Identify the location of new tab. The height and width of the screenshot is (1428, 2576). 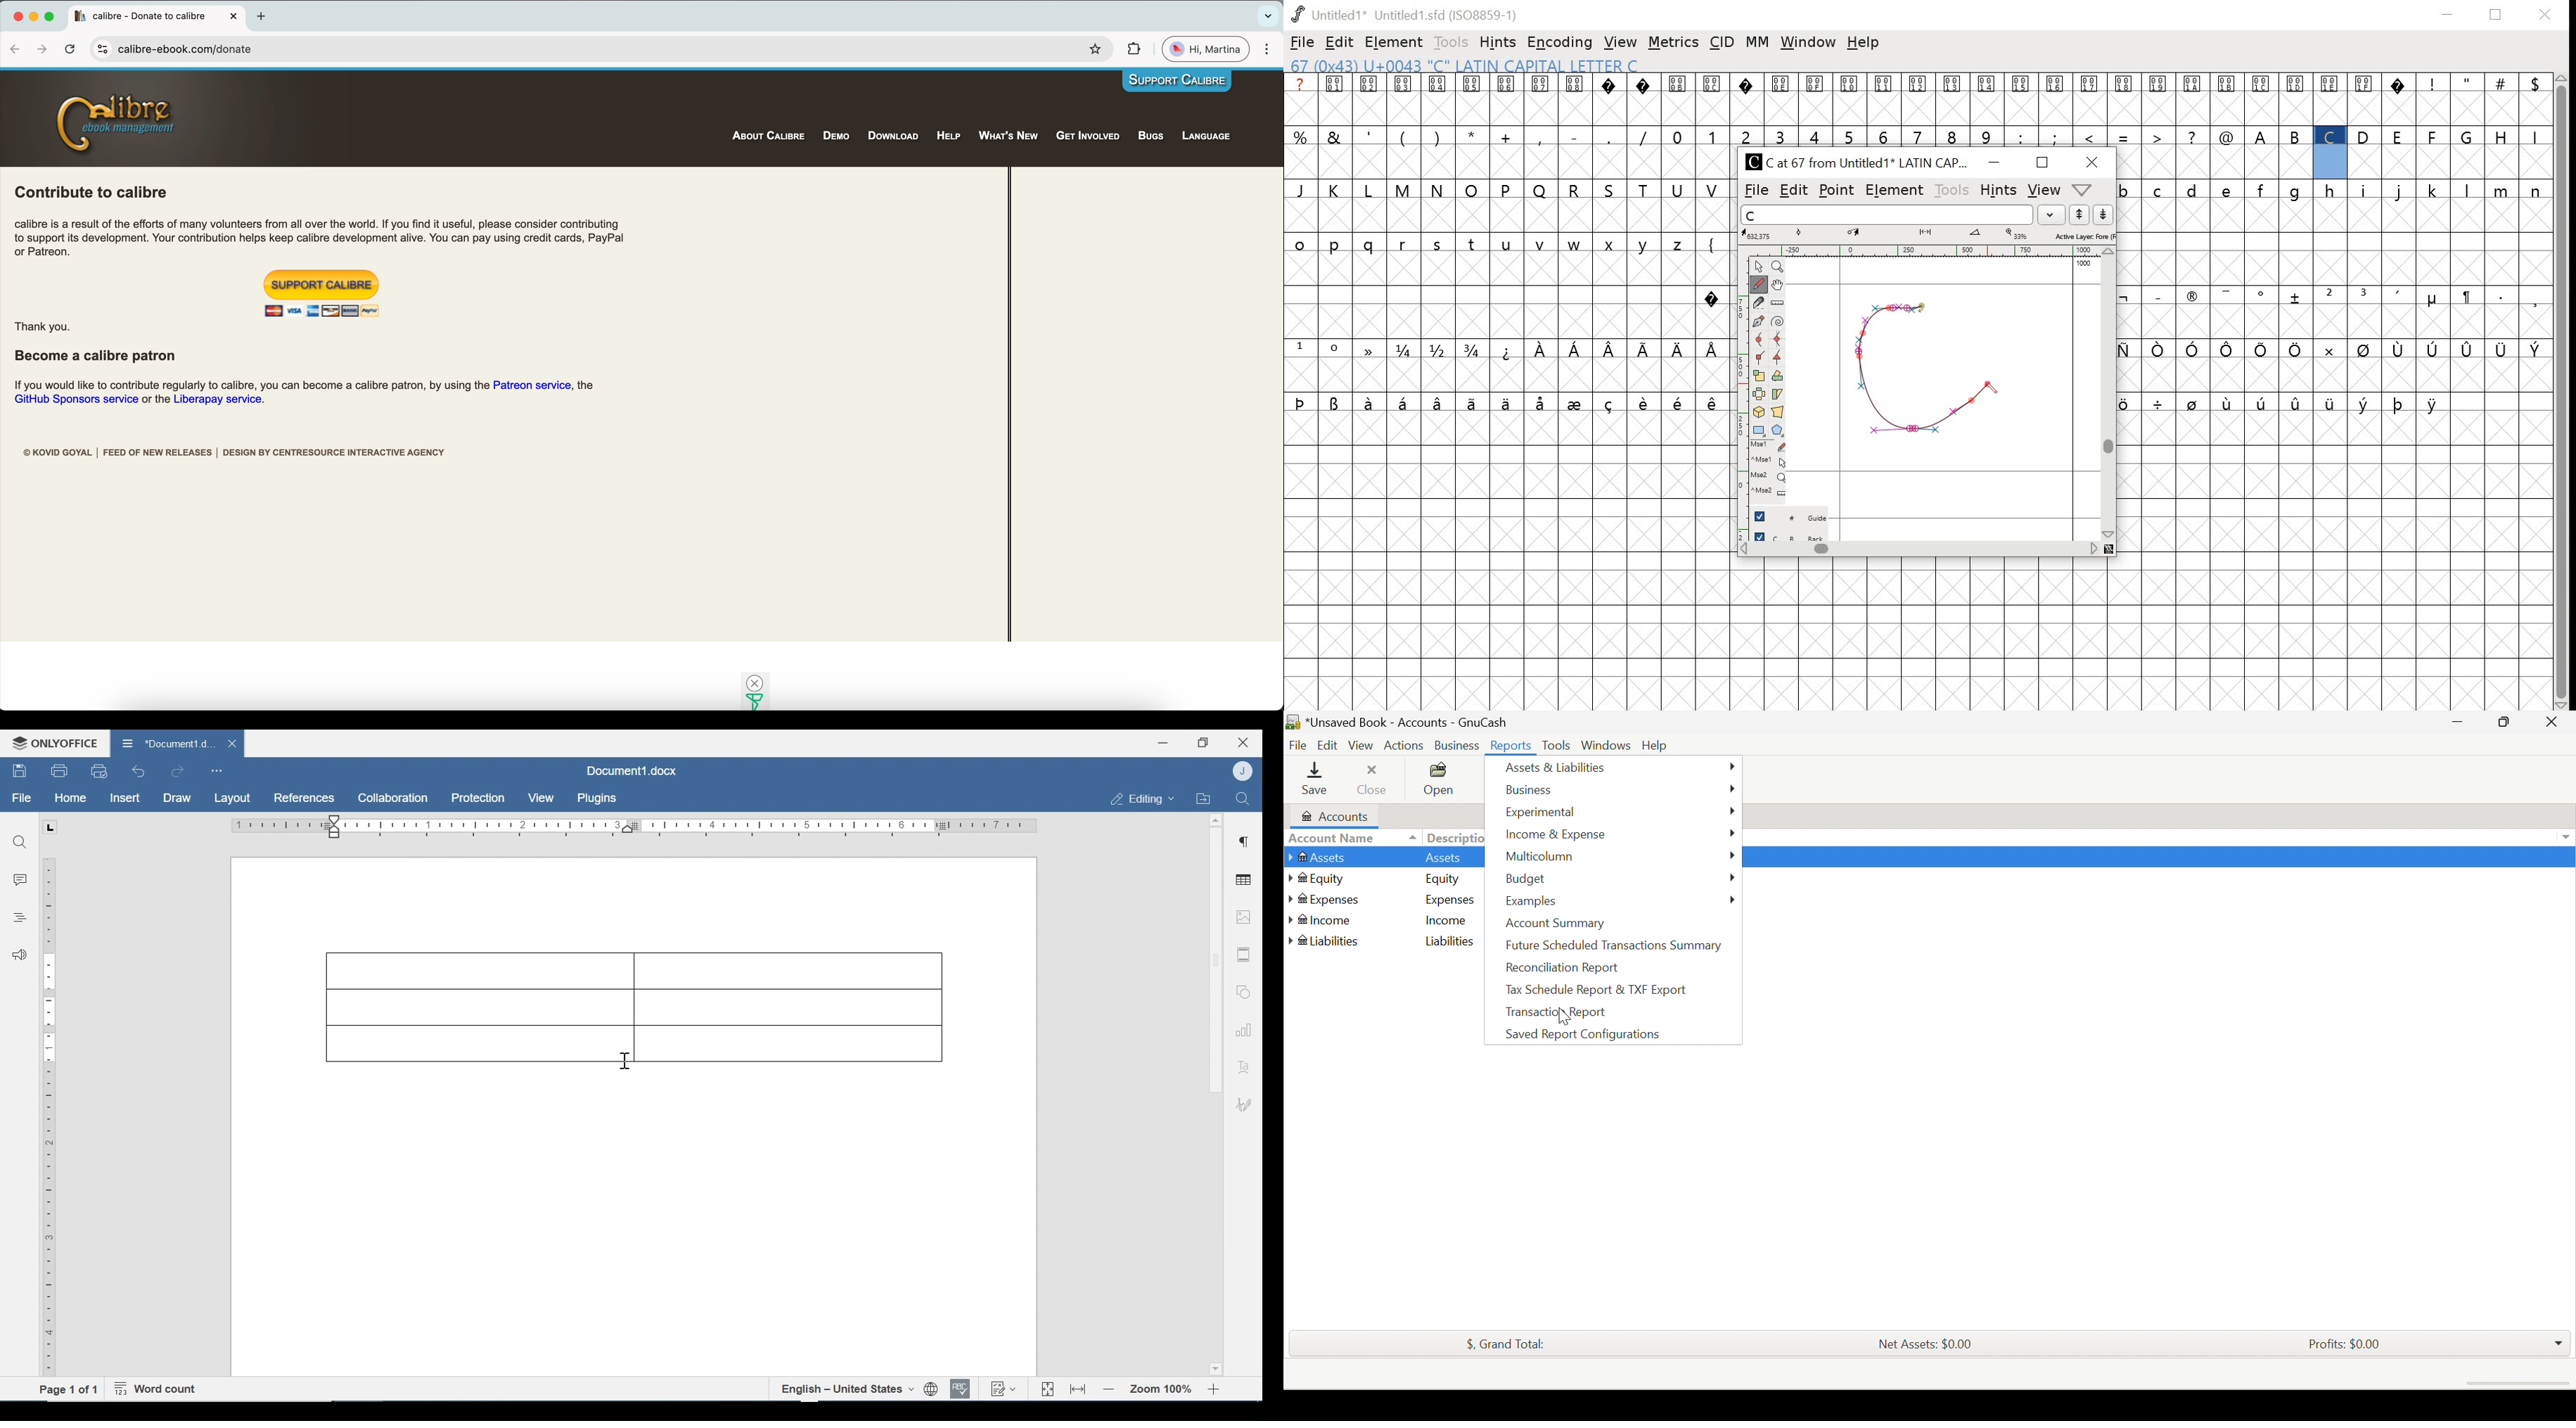
(262, 15).